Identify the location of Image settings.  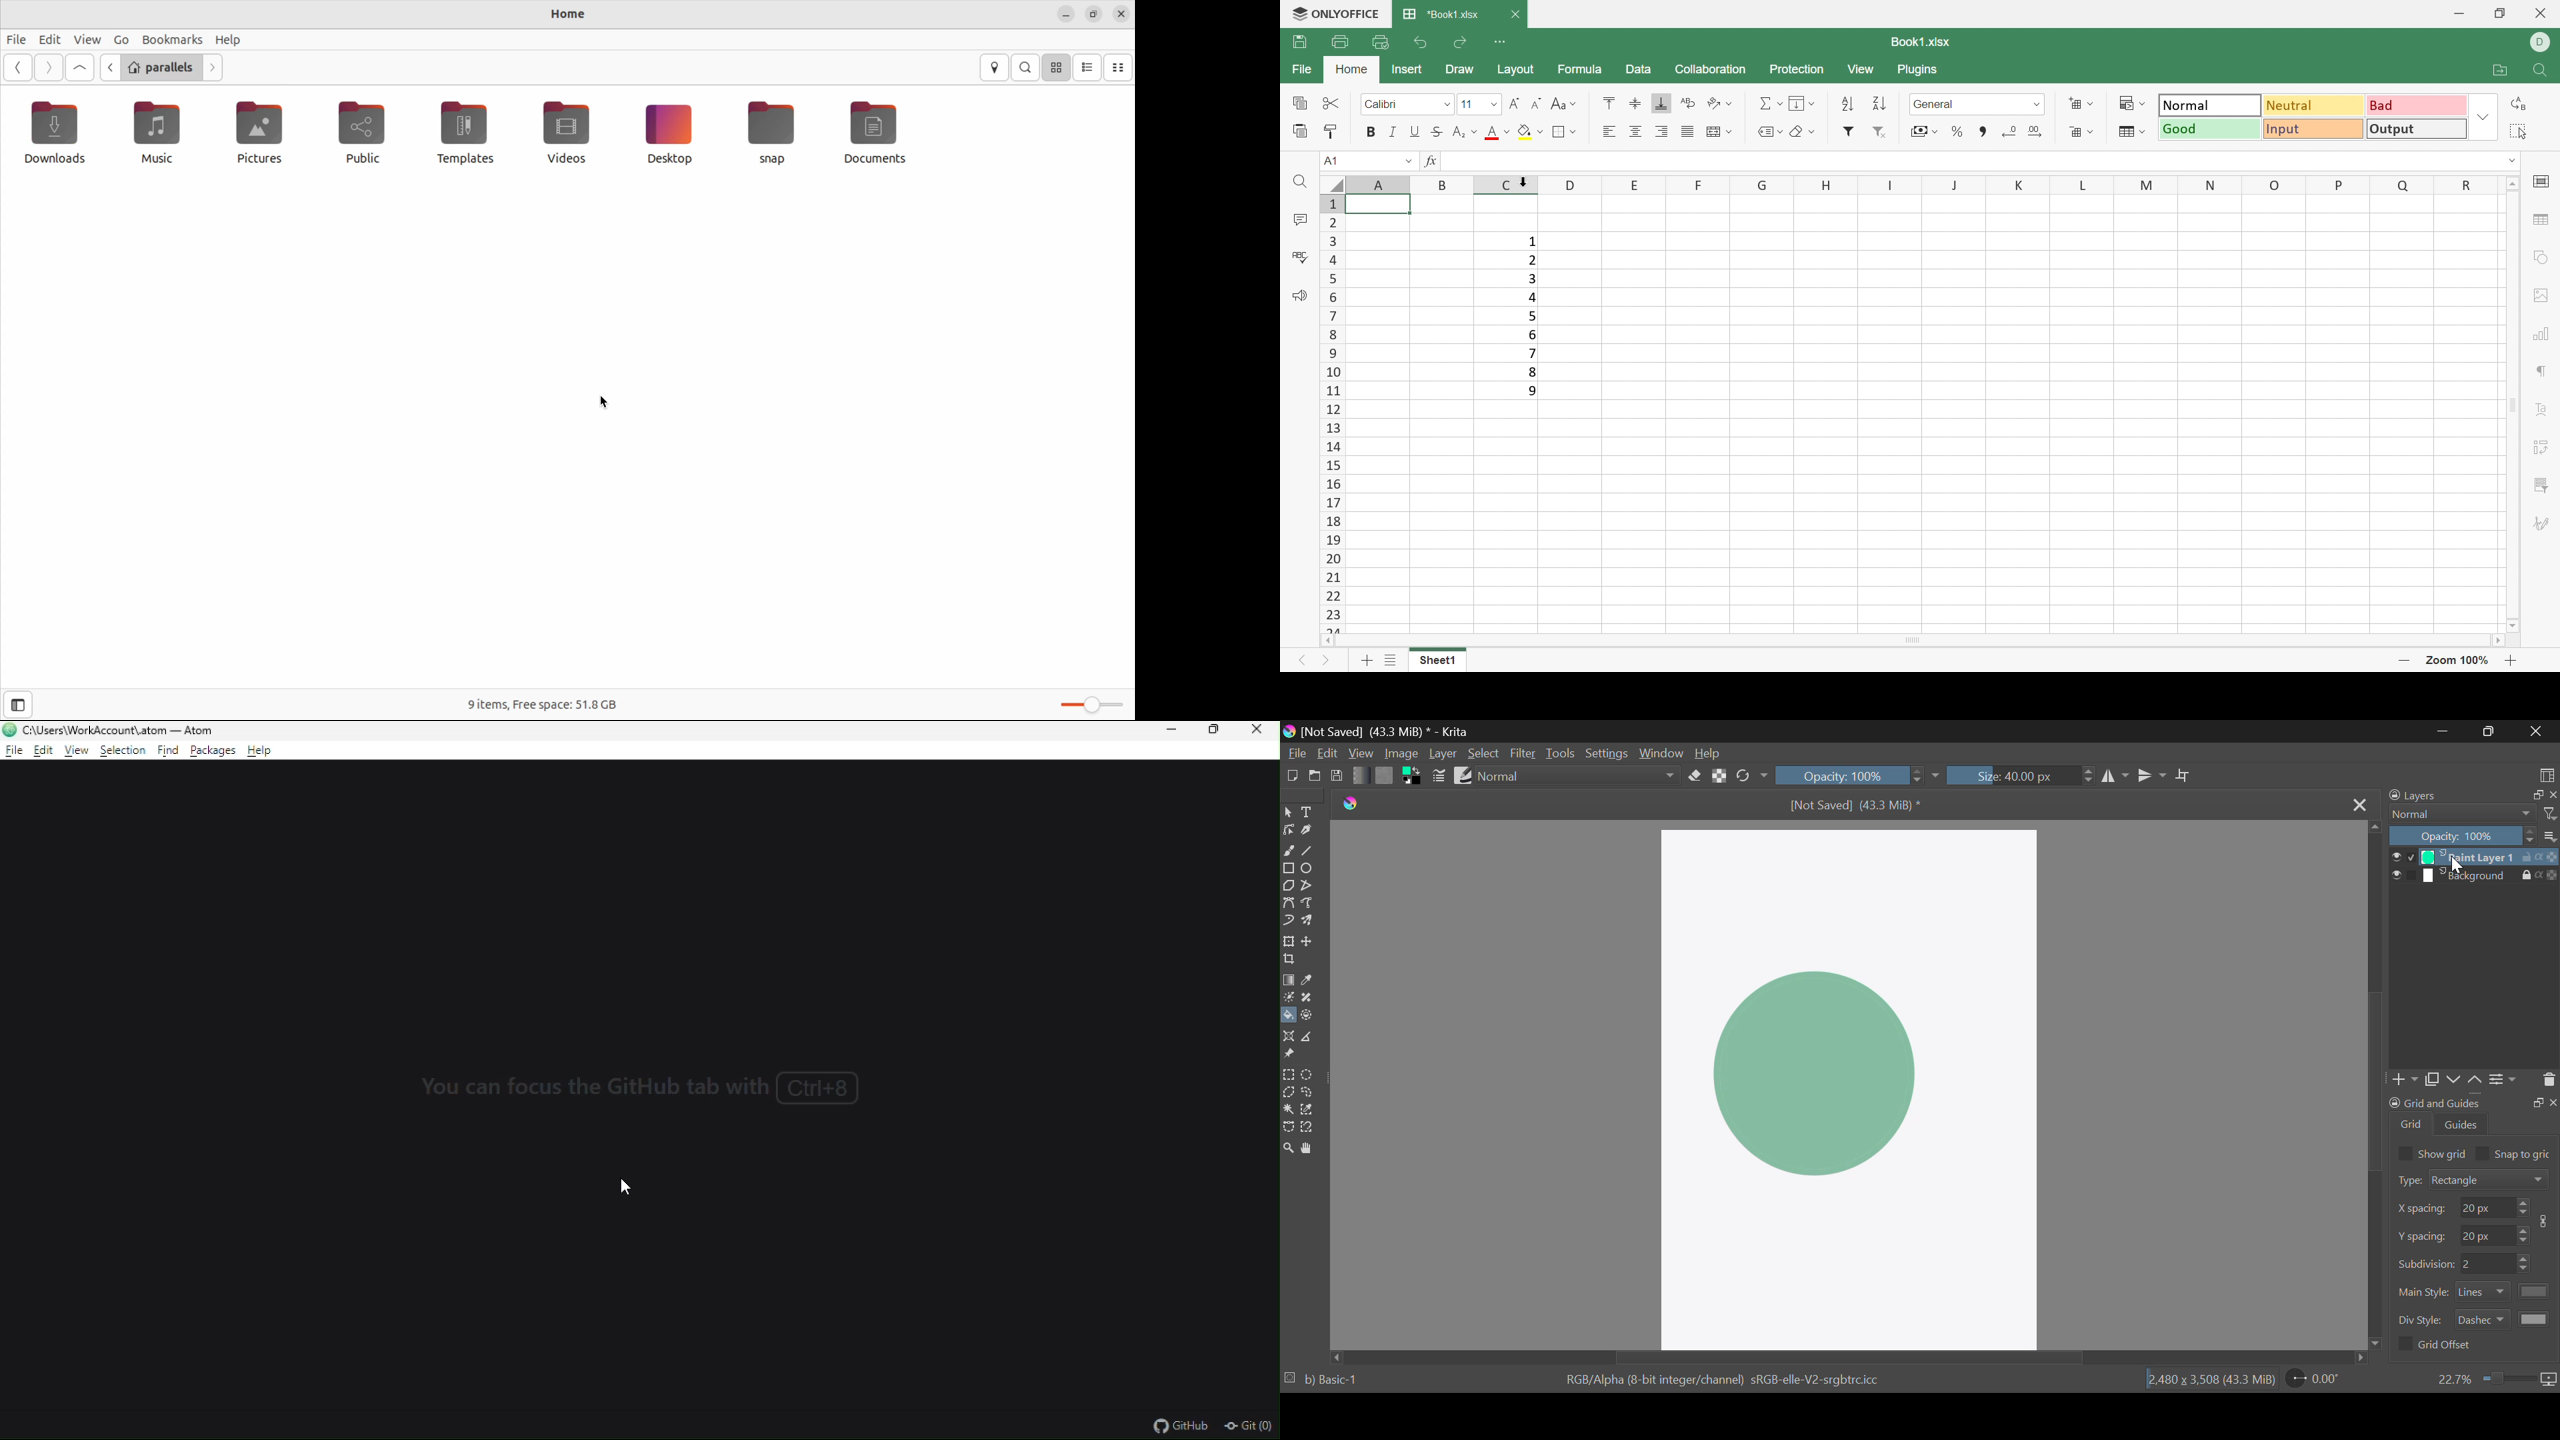
(2541, 294).